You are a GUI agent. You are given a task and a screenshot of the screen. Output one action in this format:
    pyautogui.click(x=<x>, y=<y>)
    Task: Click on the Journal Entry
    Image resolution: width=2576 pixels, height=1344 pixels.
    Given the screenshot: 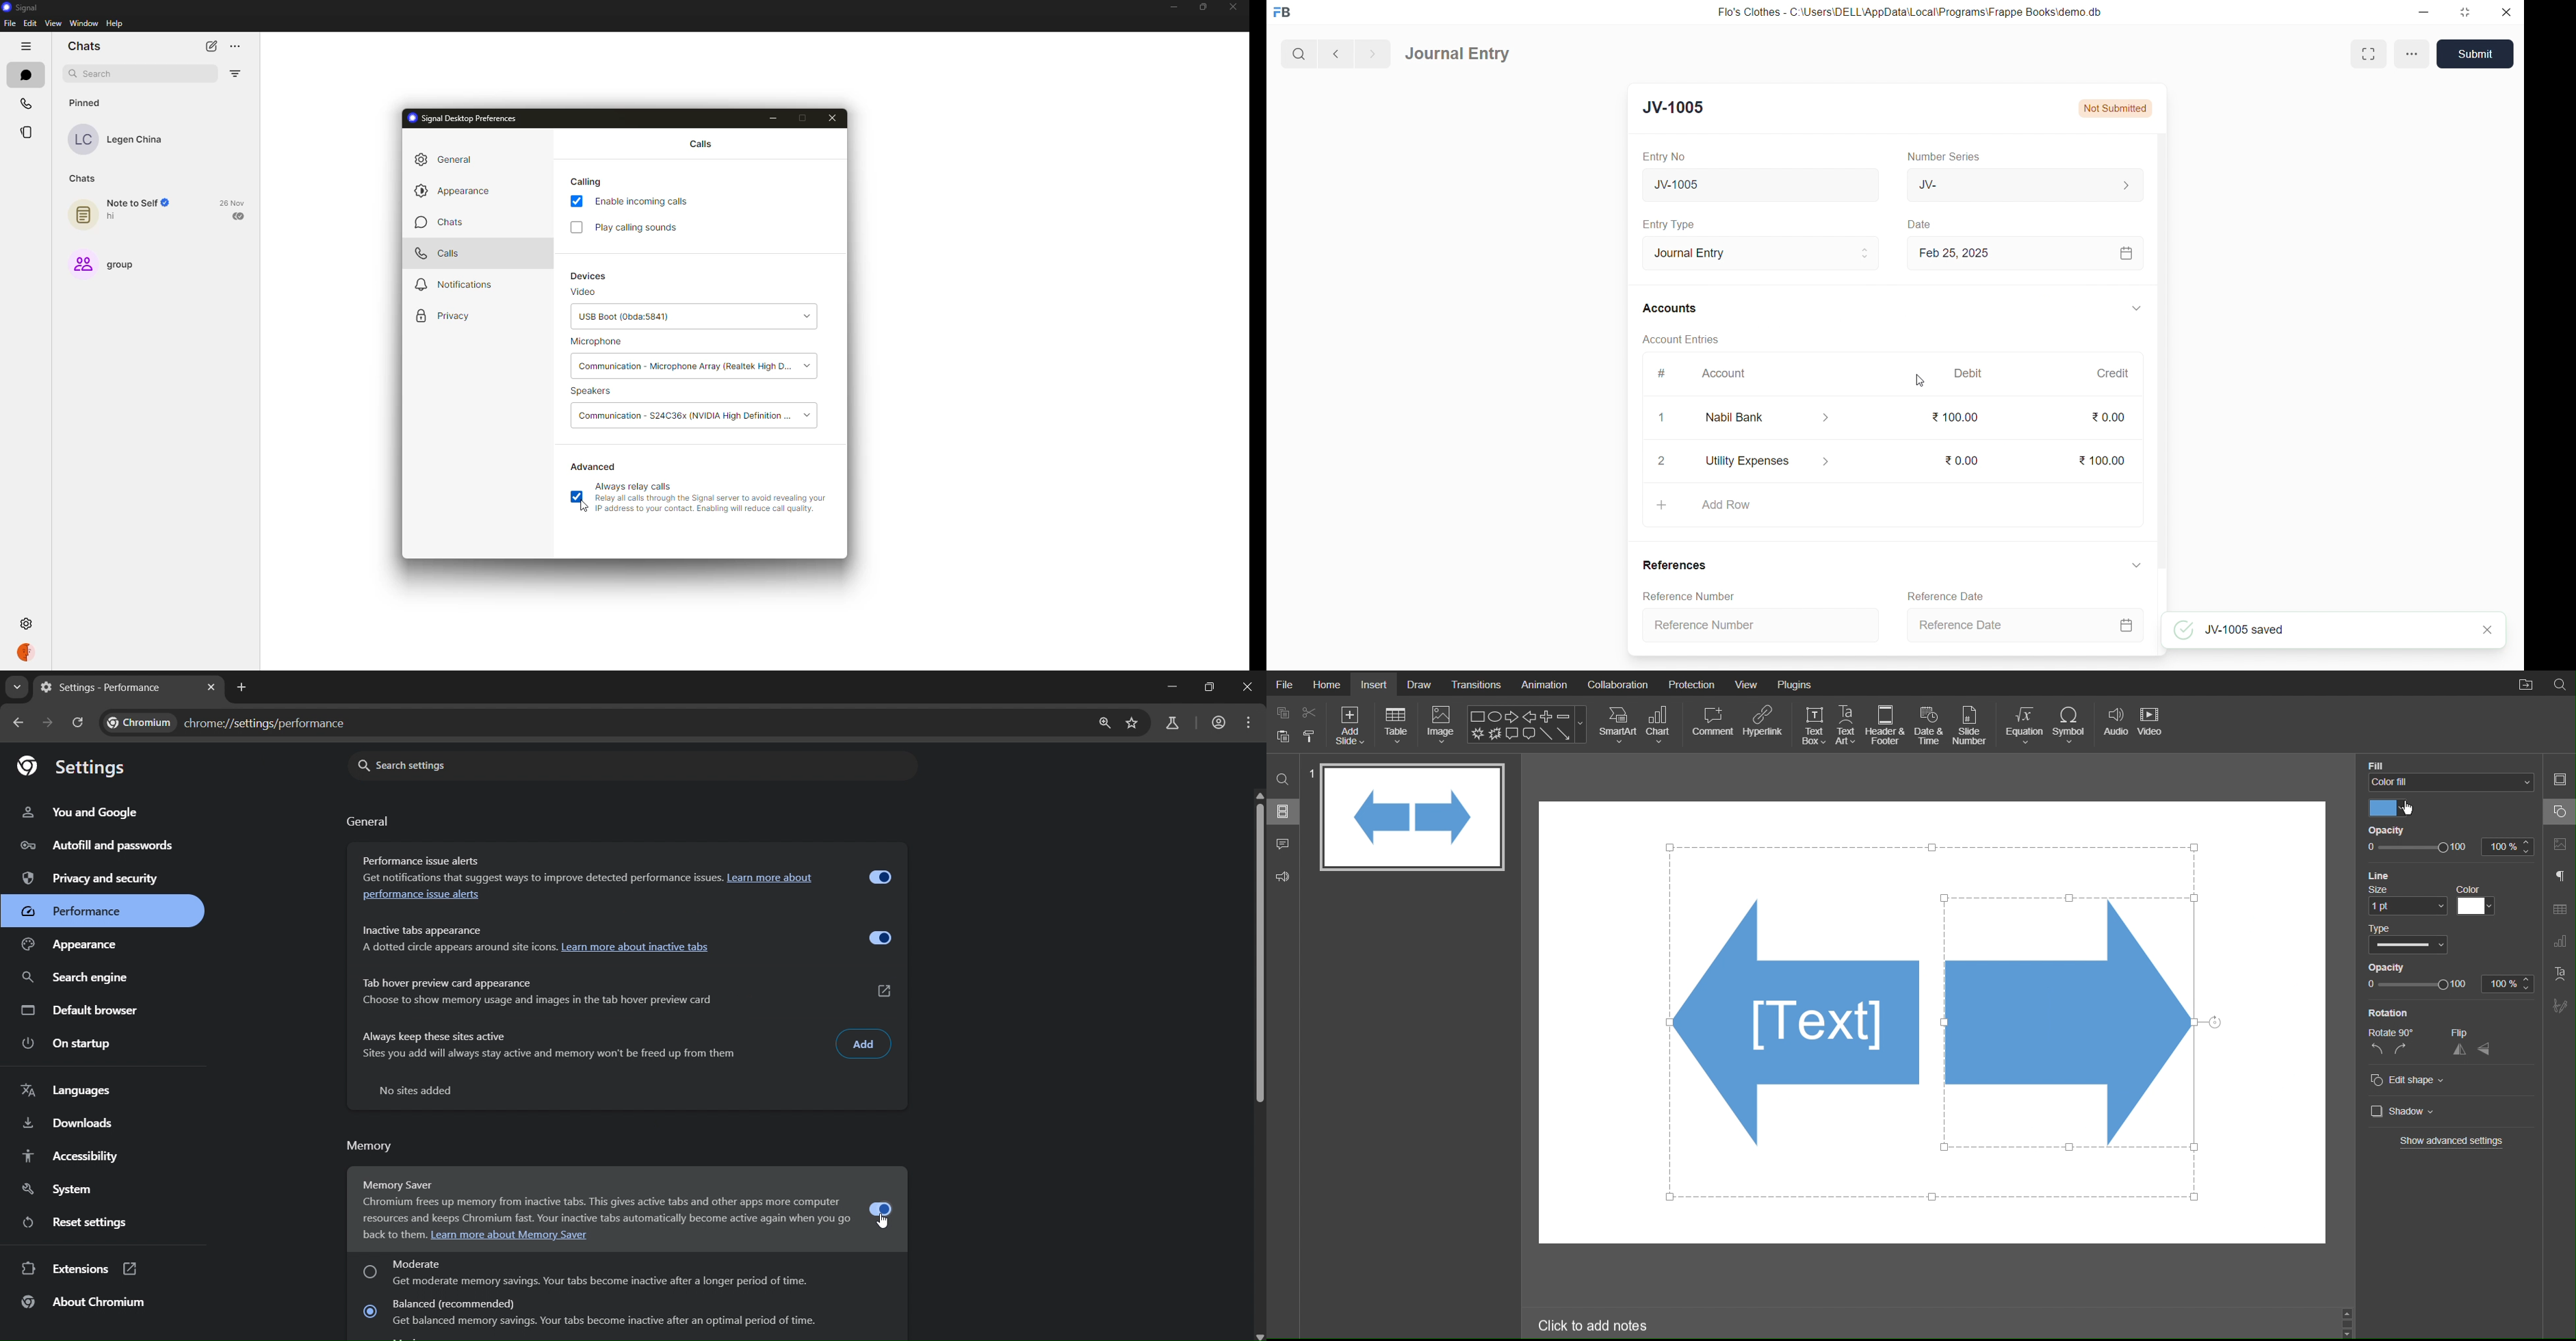 What is the action you would take?
    pyautogui.click(x=1751, y=251)
    